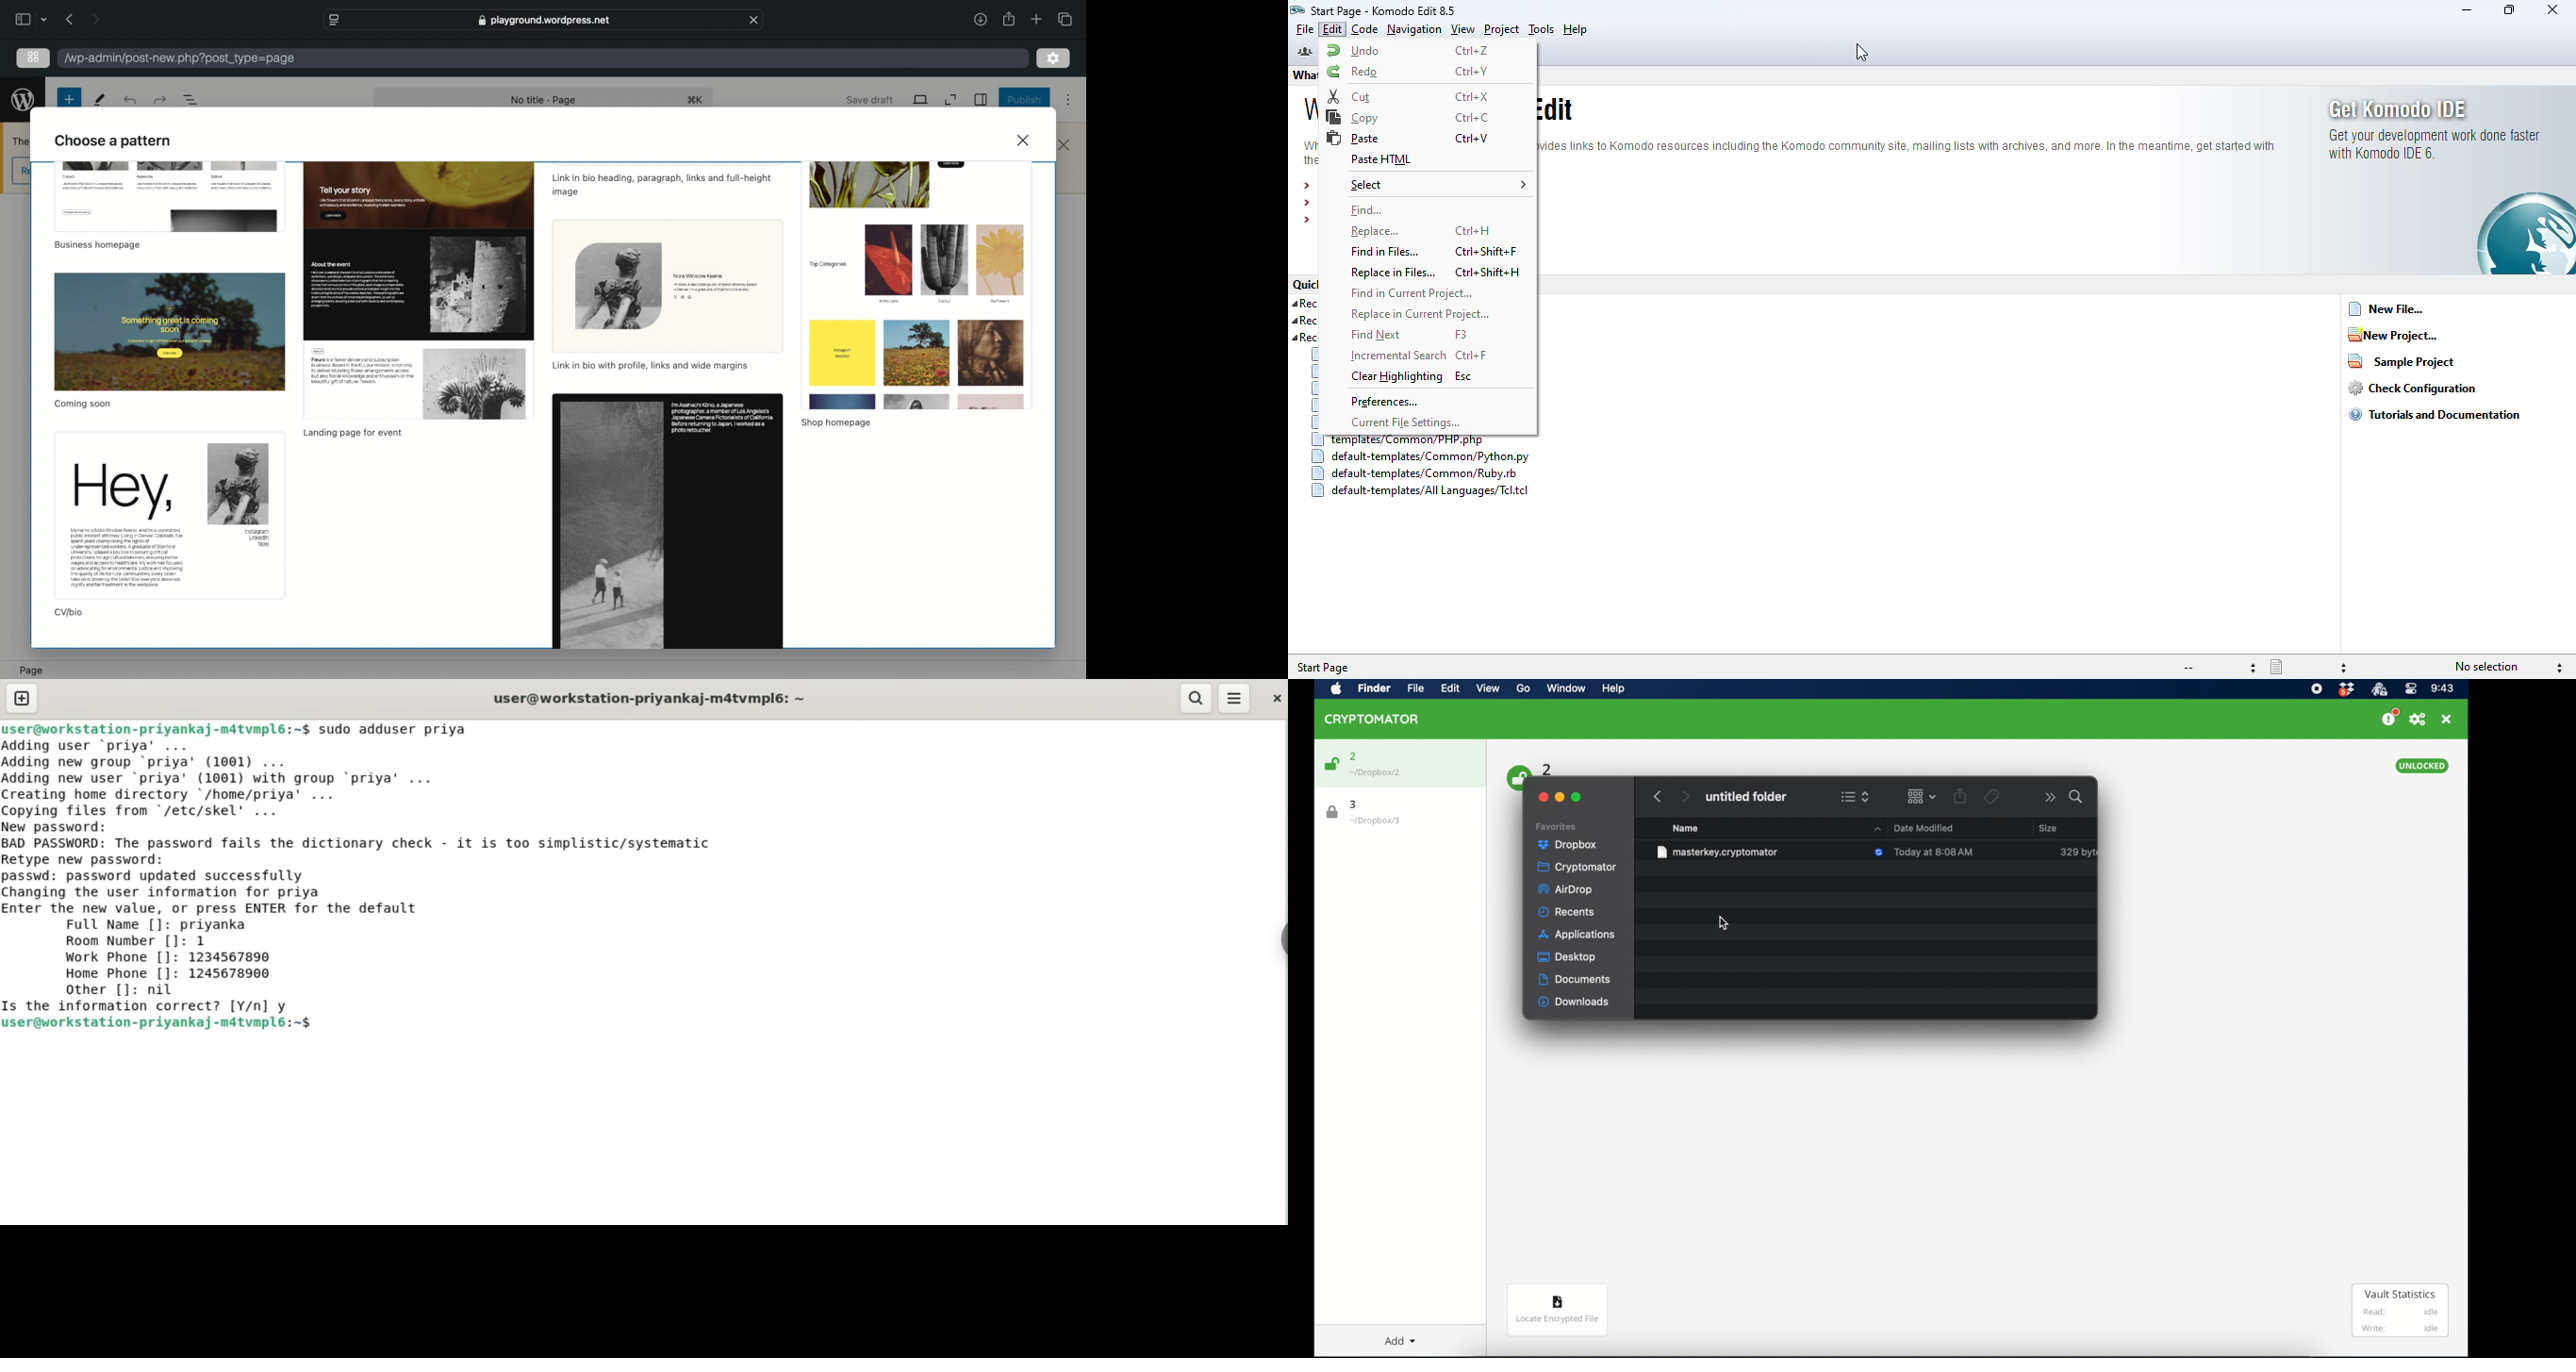  What do you see at coordinates (1365, 210) in the screenshot?
I see `find` at bounding box center [1365, 210].